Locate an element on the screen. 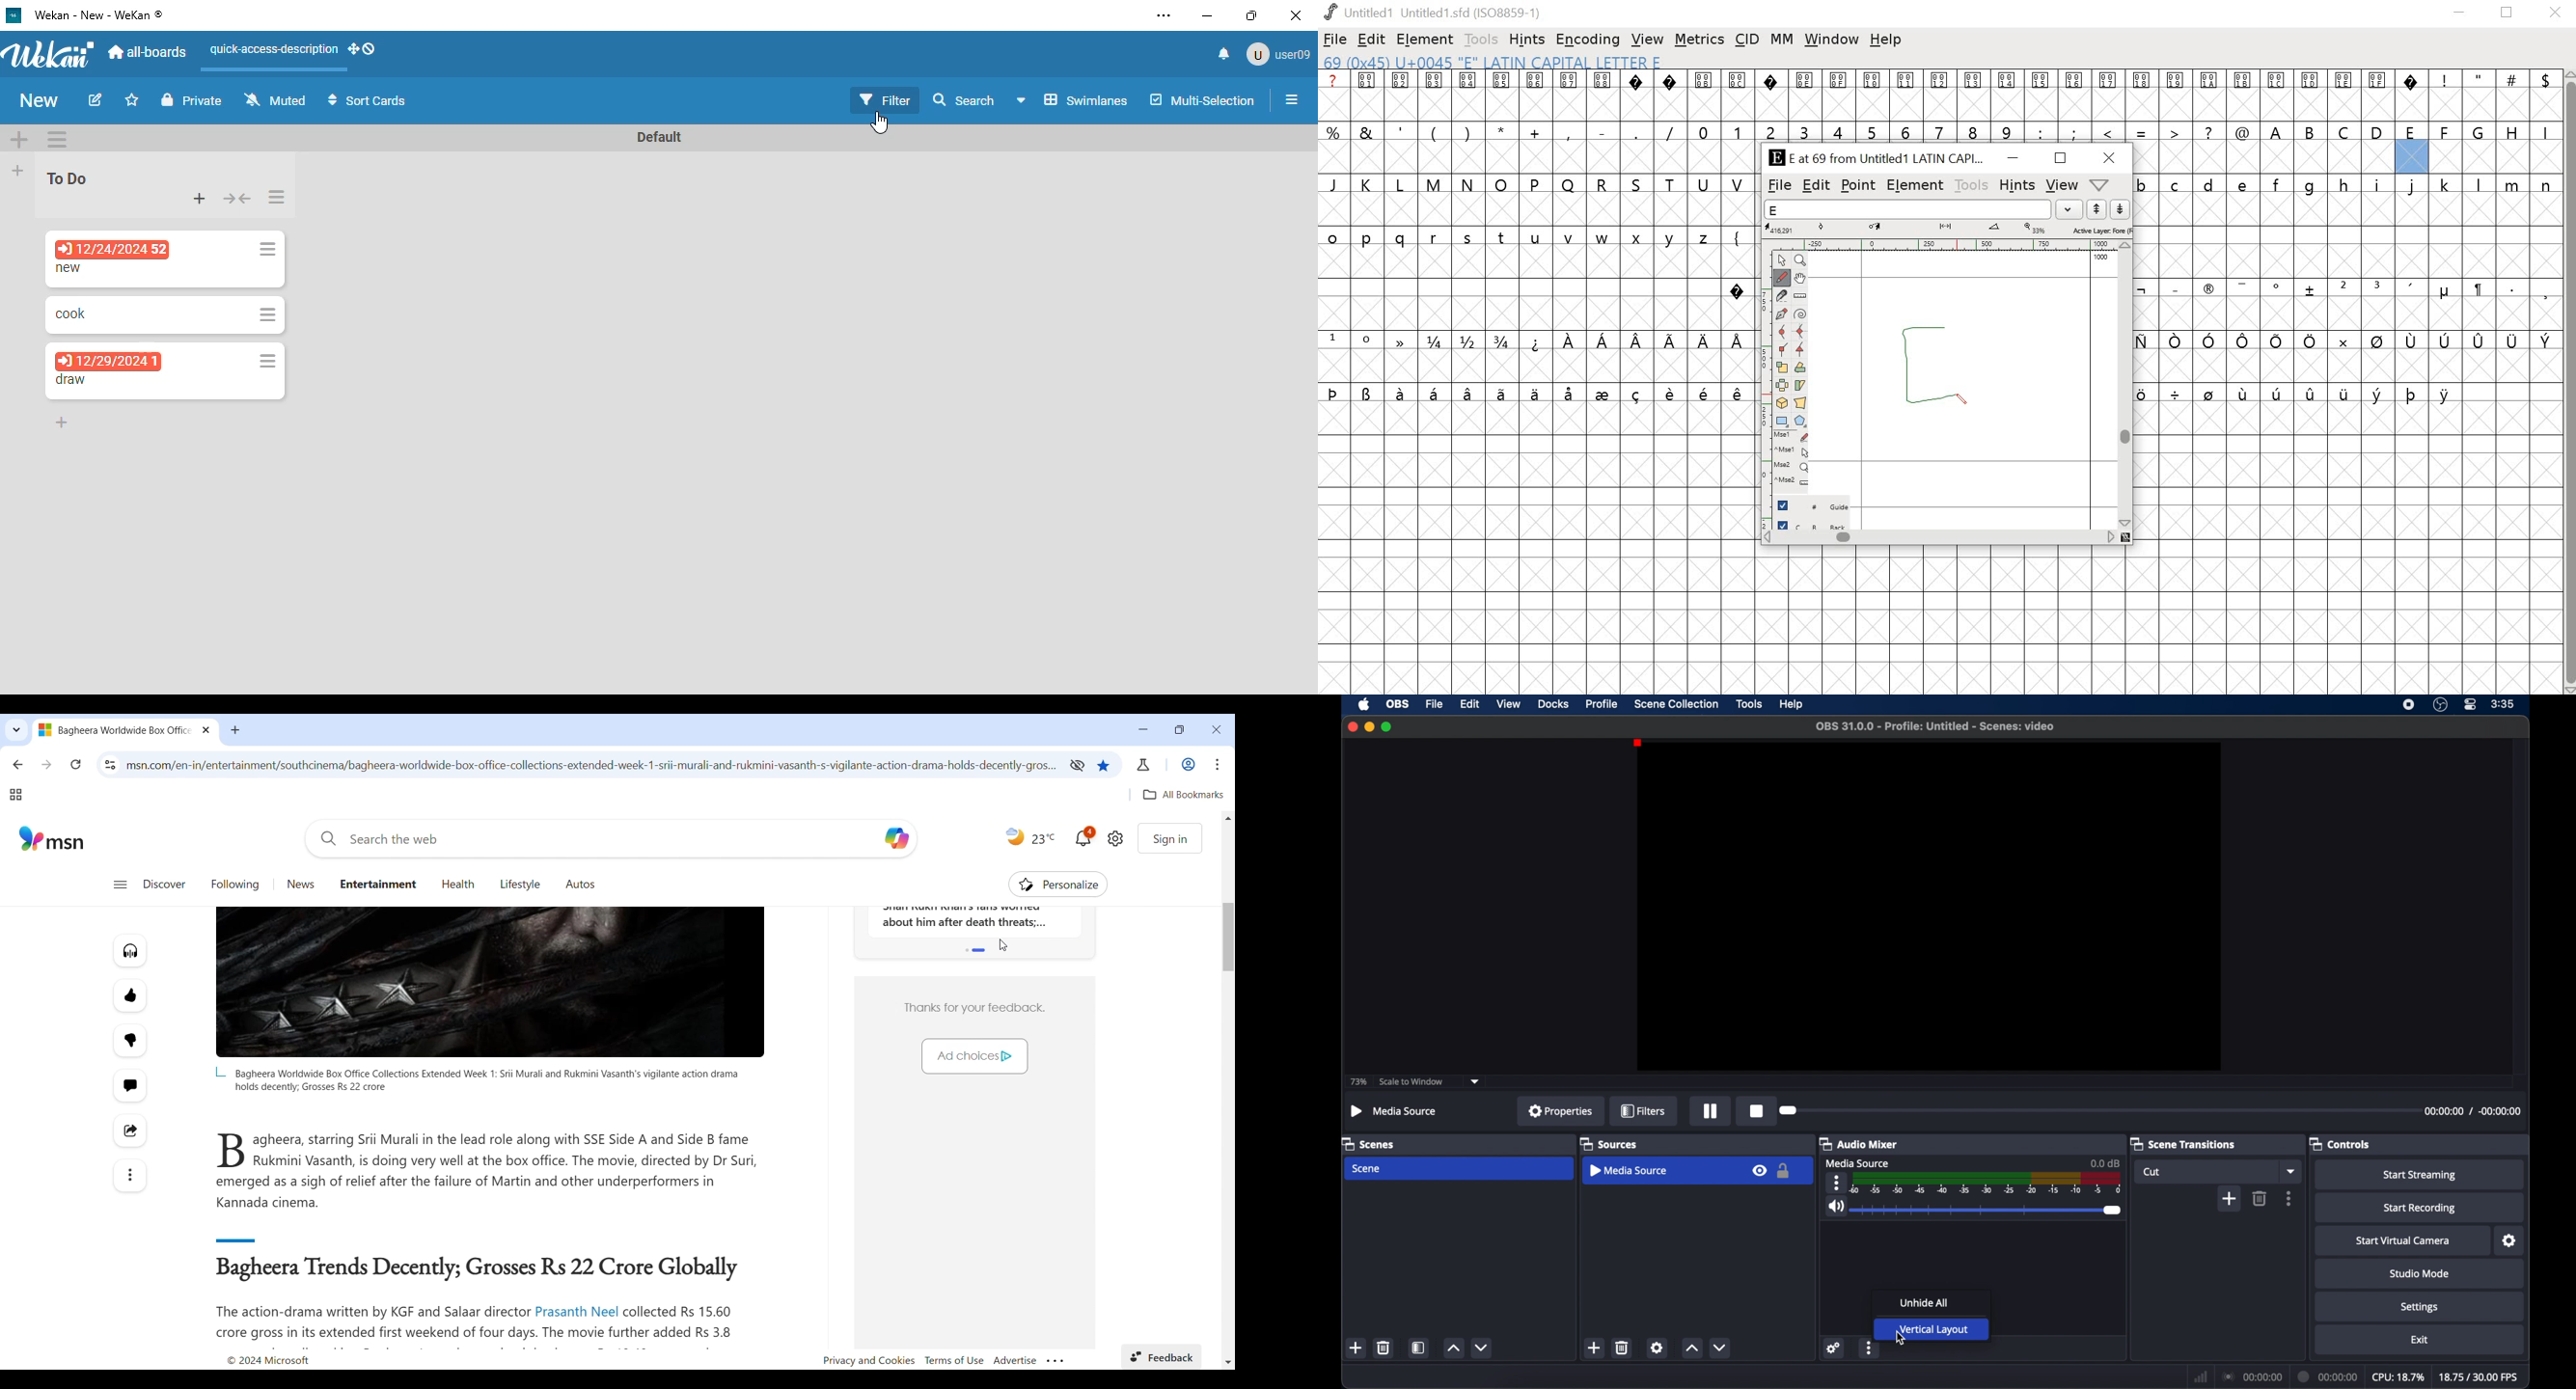  add card to bottom of the list is located at coordinates (62, 422).